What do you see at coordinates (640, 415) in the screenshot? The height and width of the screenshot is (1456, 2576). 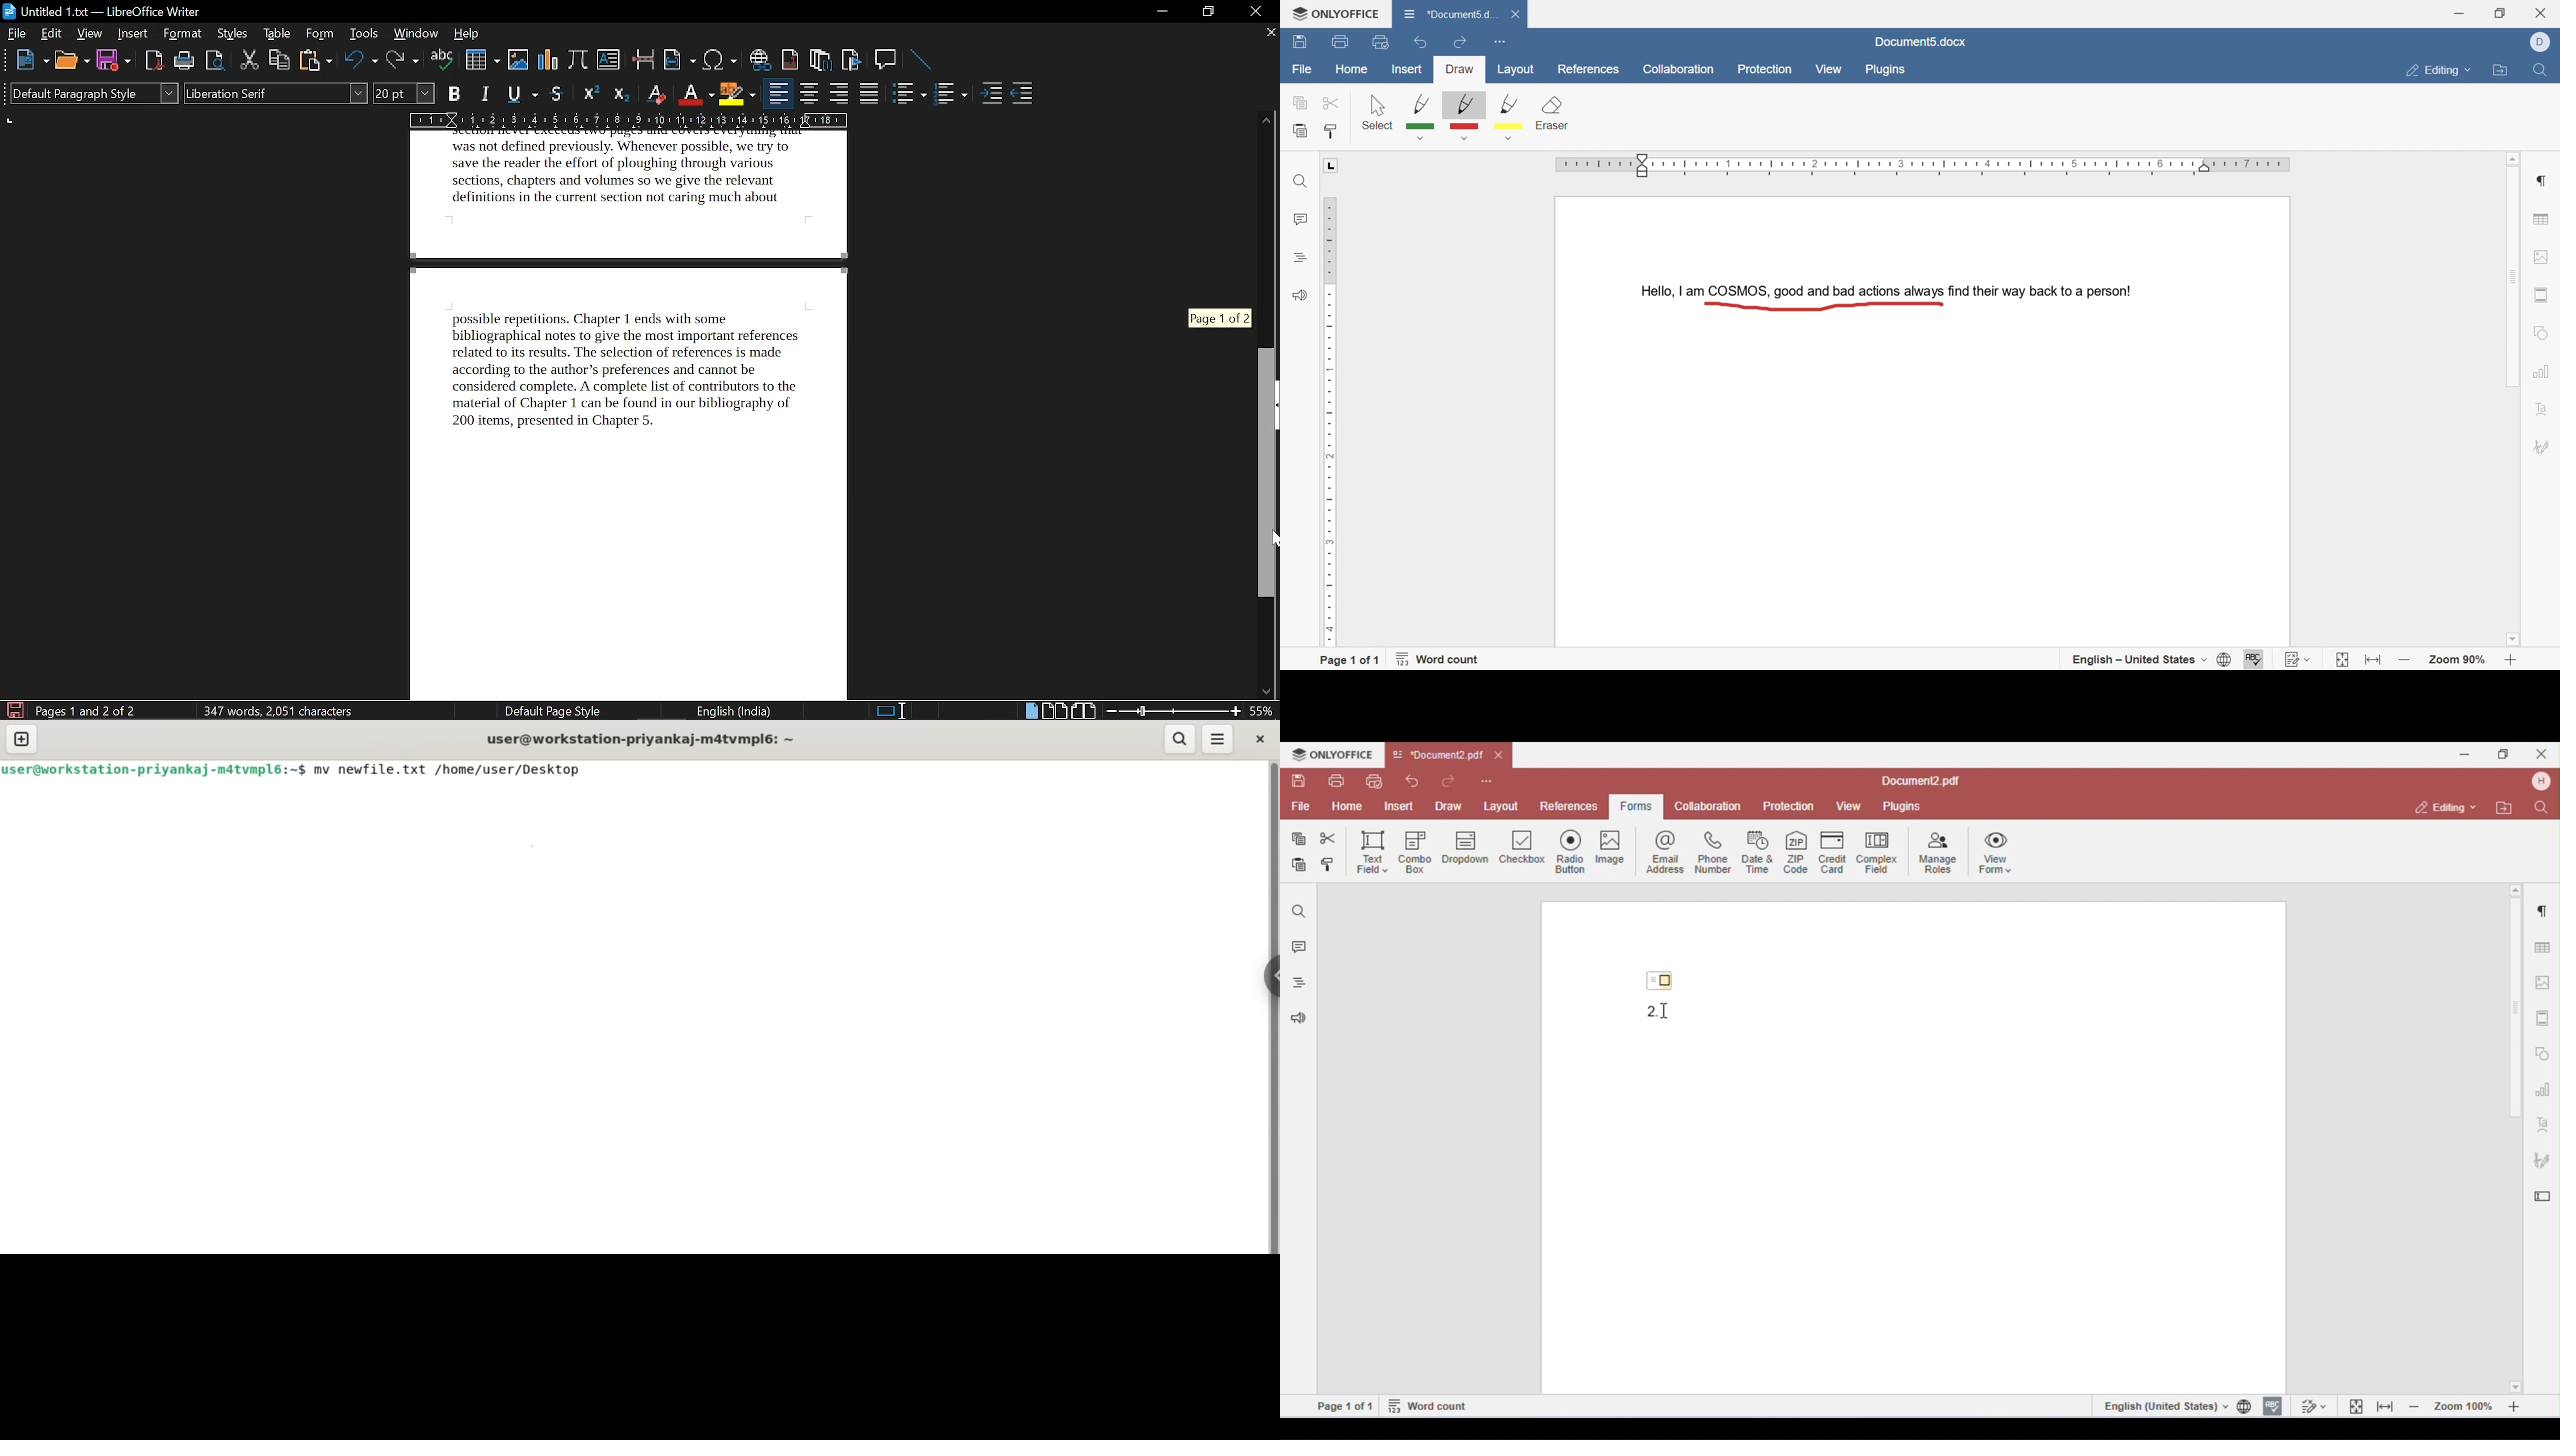 I see `current page` at bounding box center [640, 415].